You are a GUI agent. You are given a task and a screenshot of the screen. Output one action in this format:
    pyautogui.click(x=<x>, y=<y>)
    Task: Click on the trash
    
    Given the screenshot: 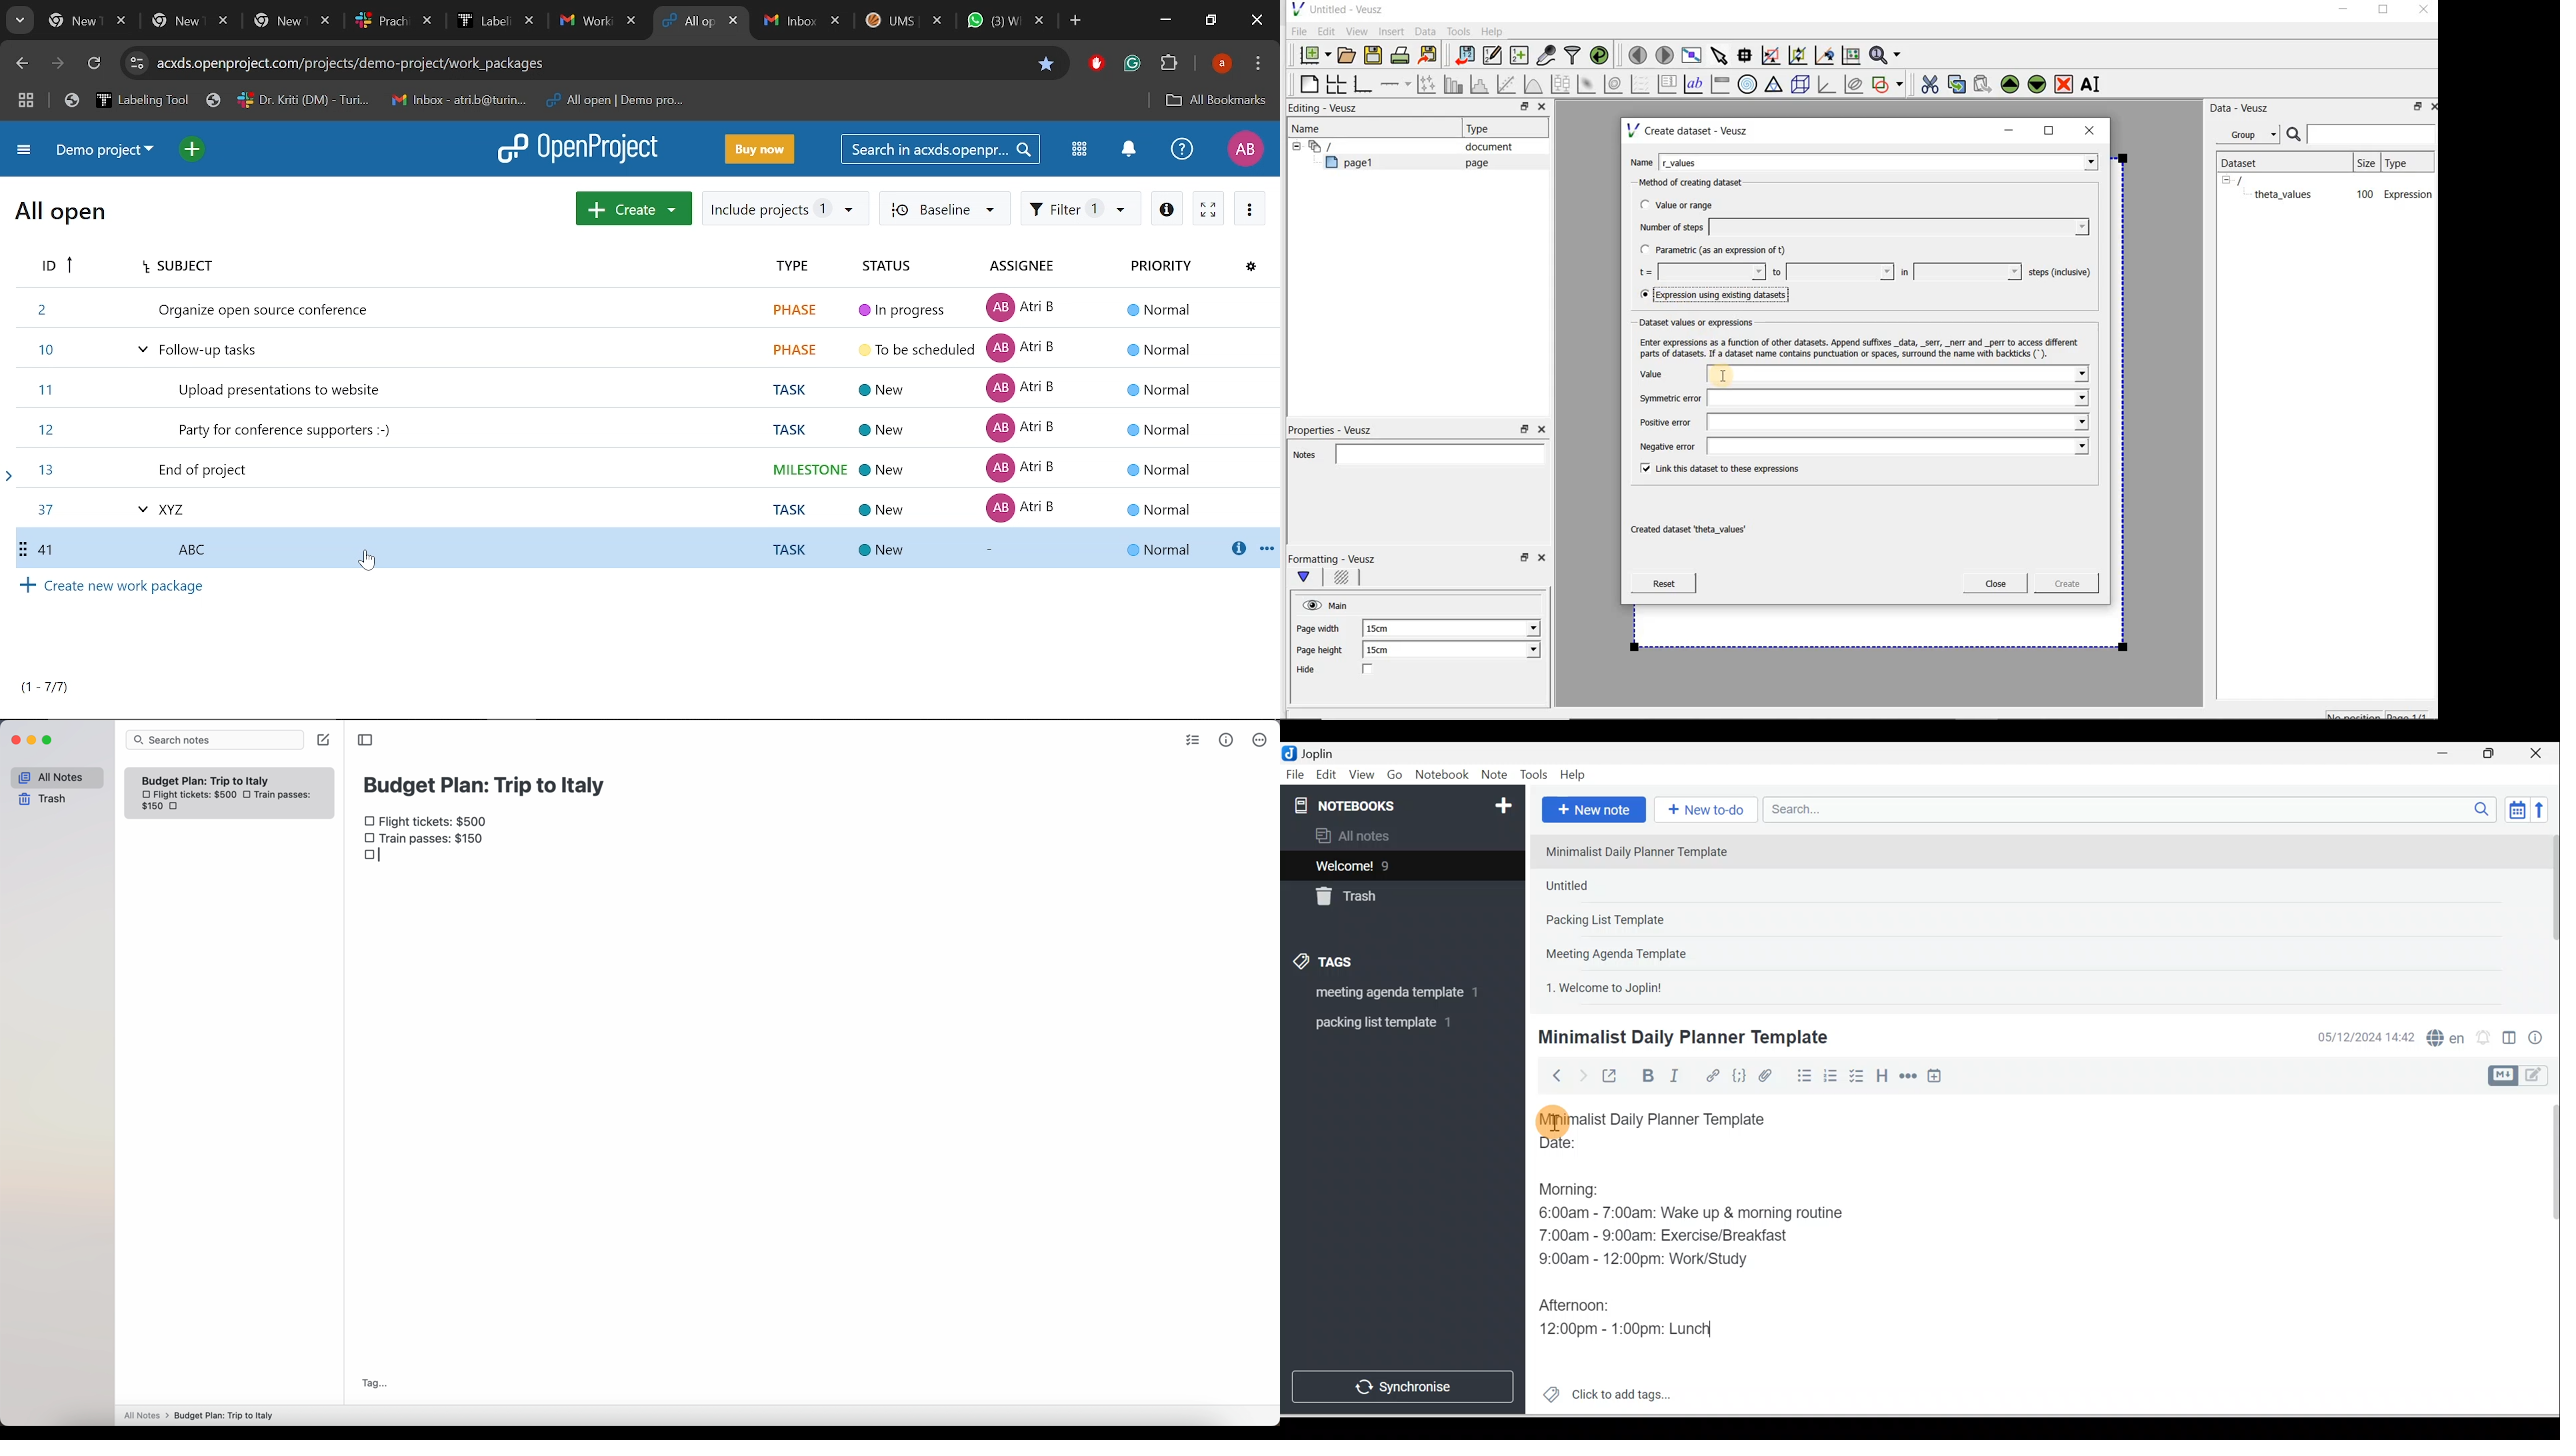 What is the action you would take?
    pyautogui.click(x=43, y=799)
    